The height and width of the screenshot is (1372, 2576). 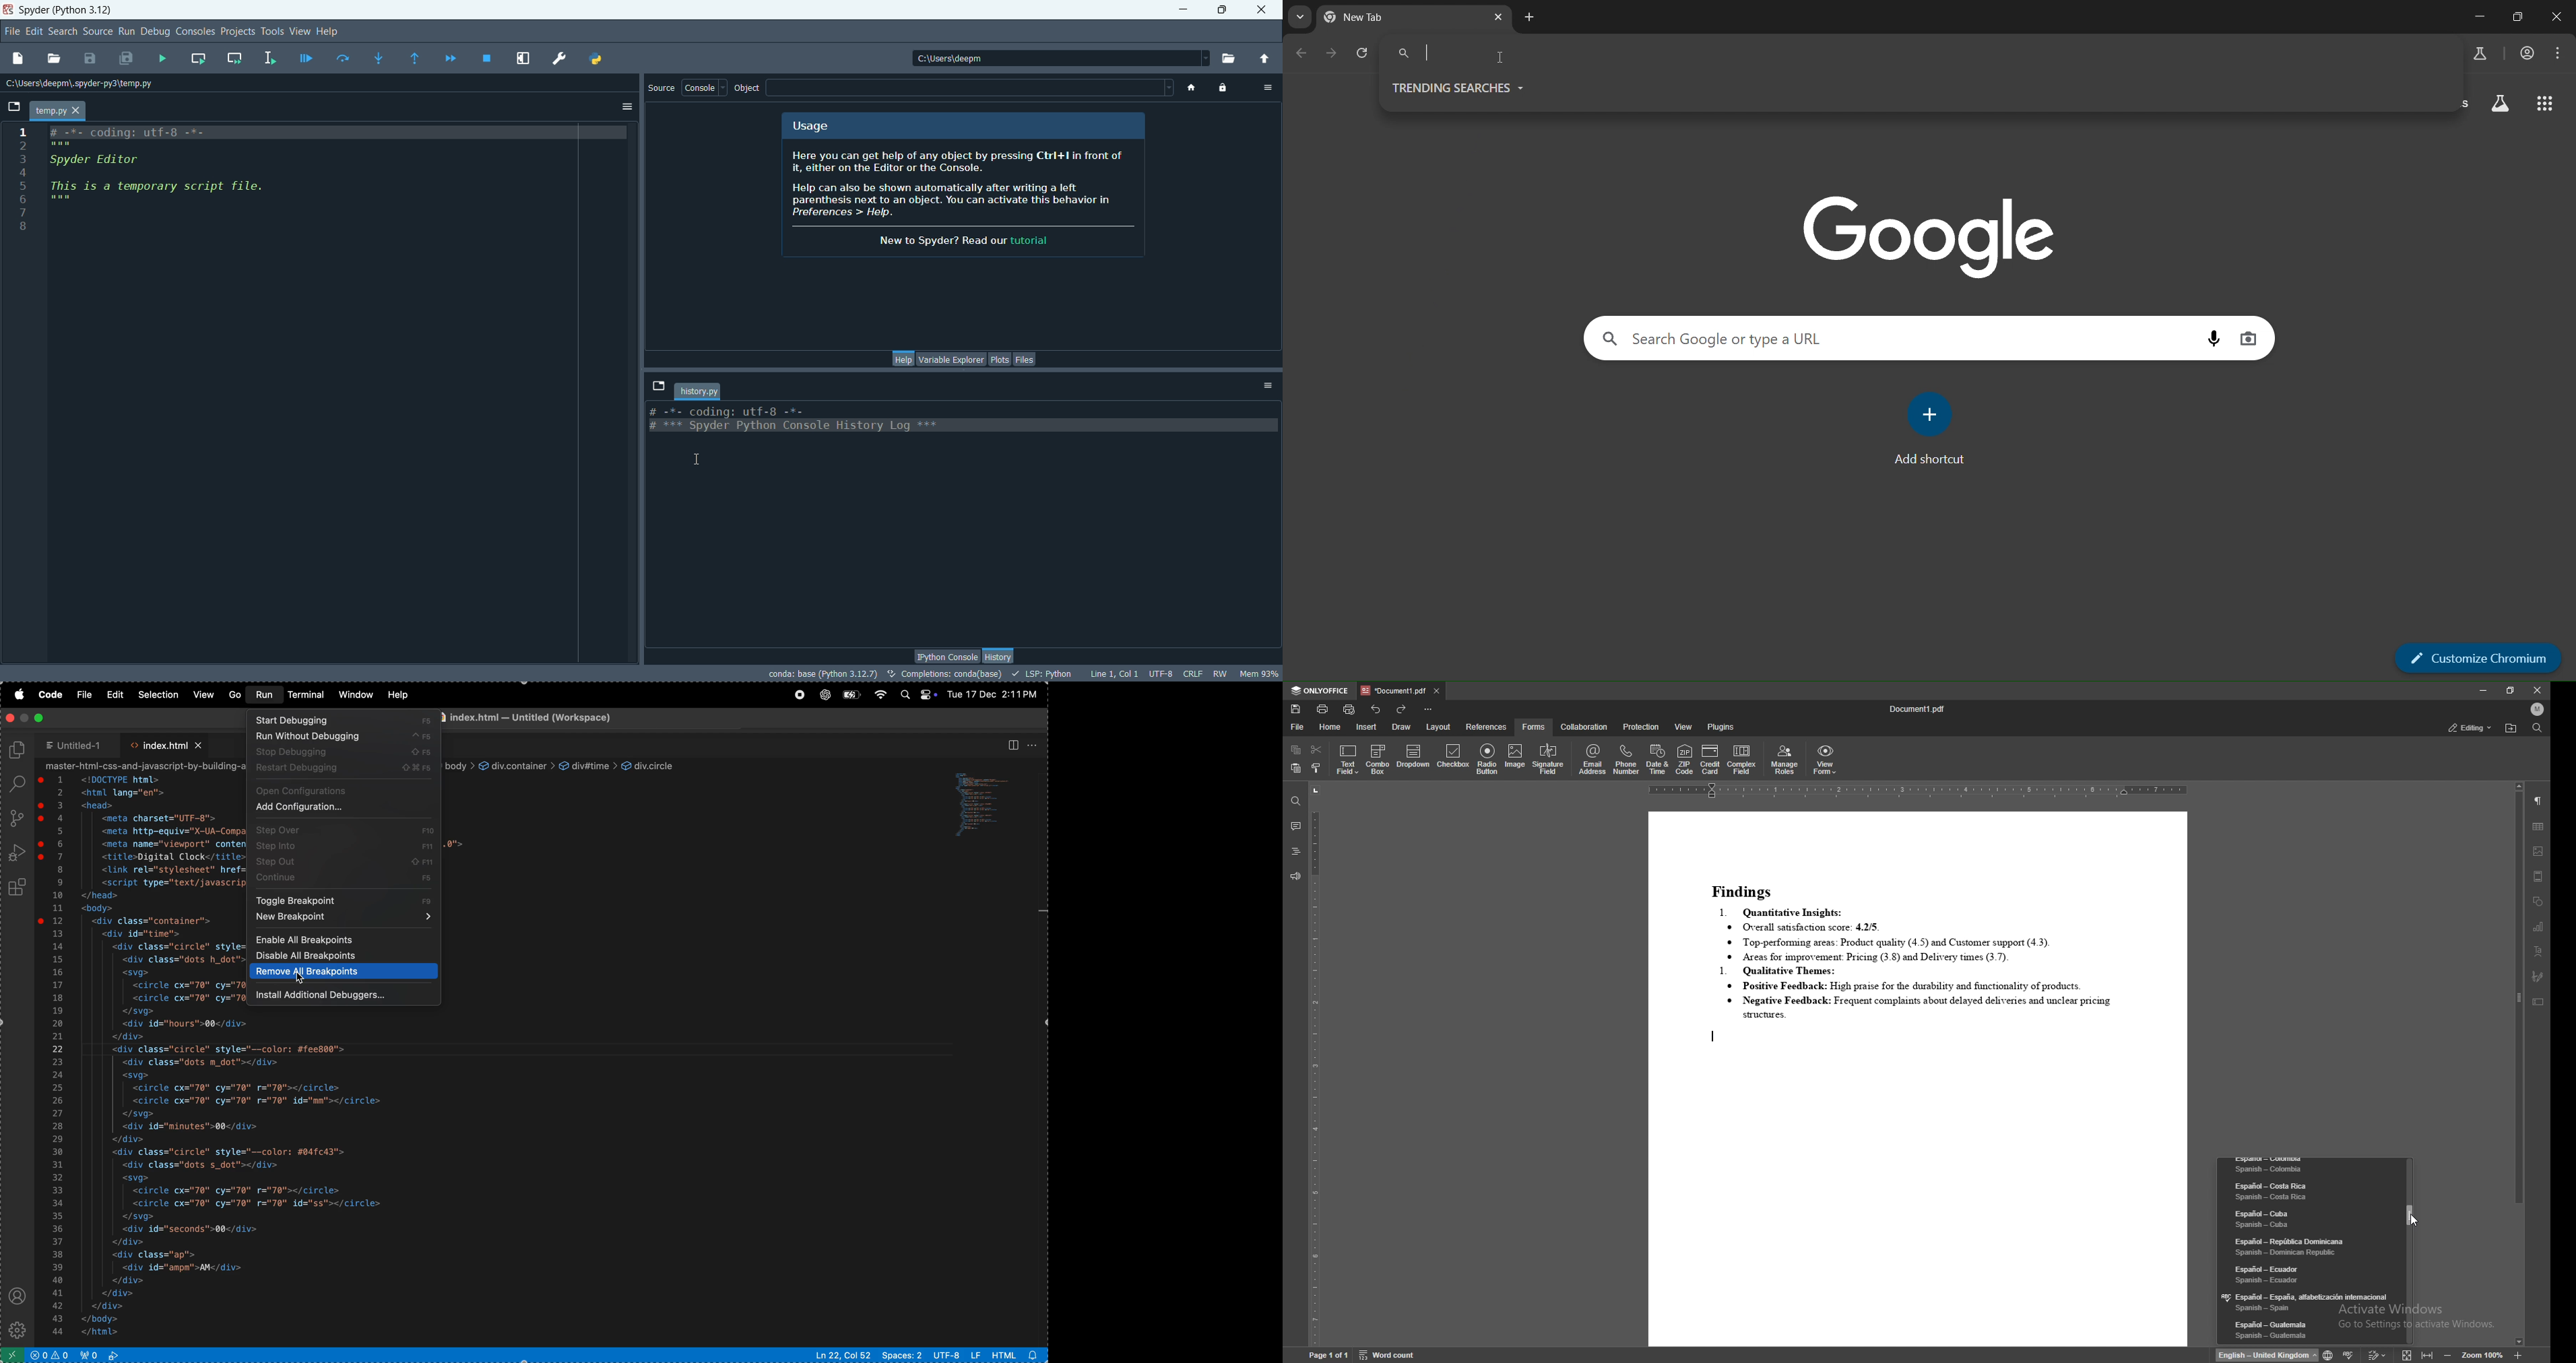 What do you see at coordinates (815, 125) in the screenshot?
I see `usage` at bounding box center [815, 125].